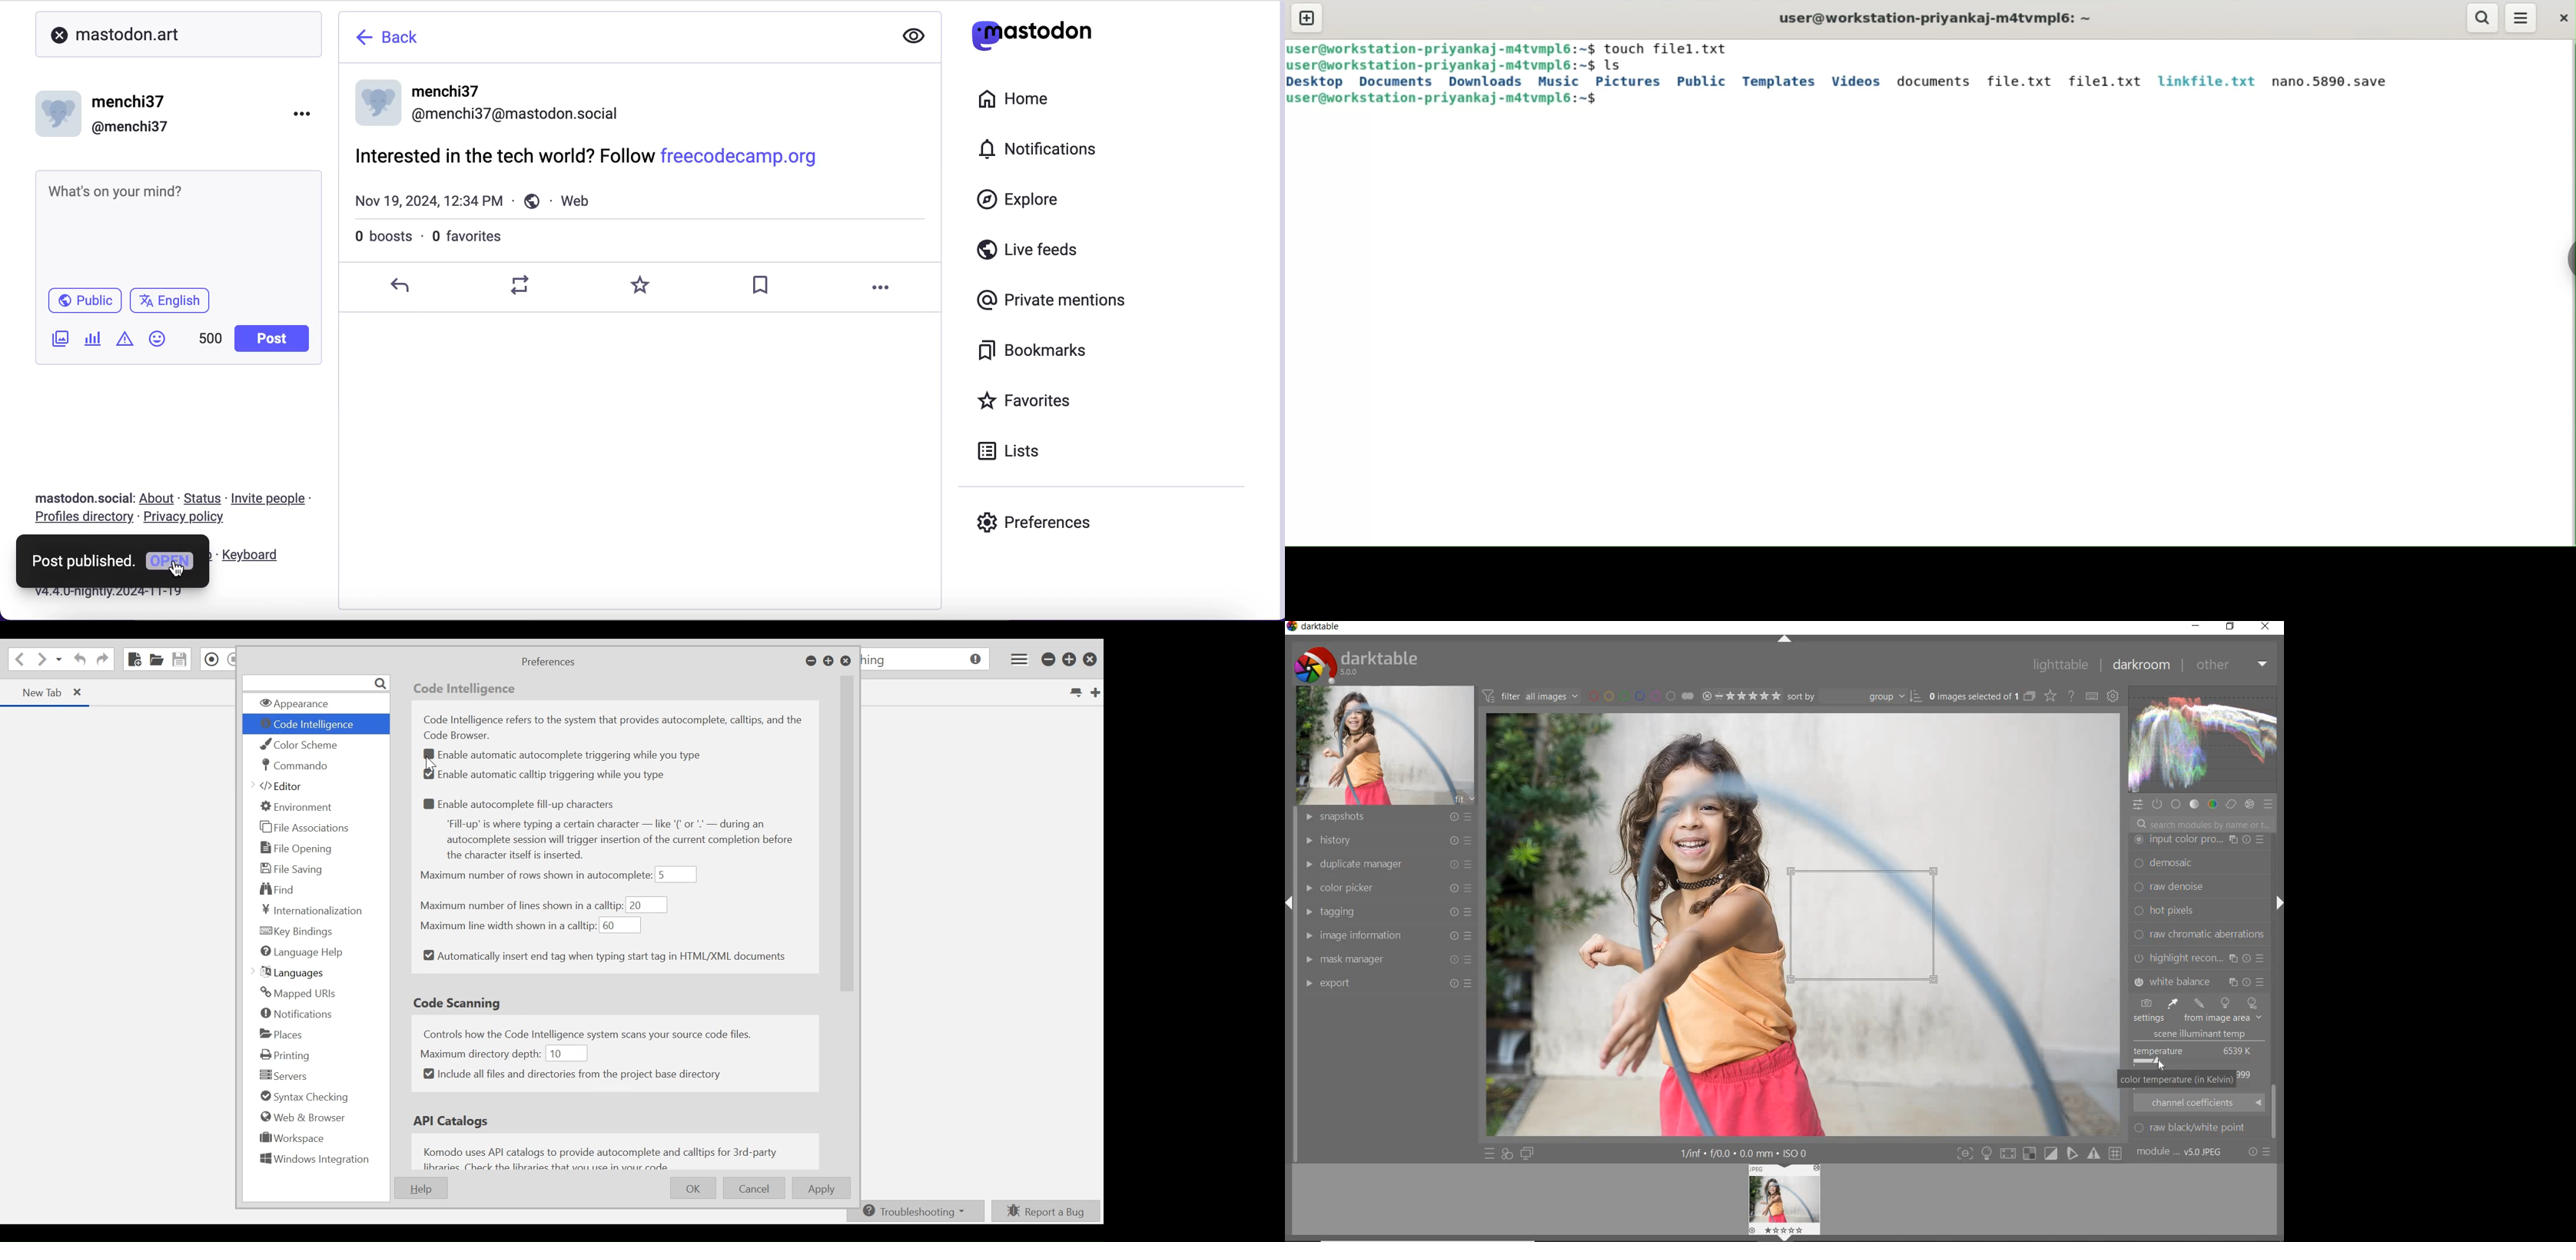  I want to click on Komodo uses API catalogs to provide autocomplete and calltips for 3rd-party libraries. check the libraries that you use in your code., so click(605, 1157).